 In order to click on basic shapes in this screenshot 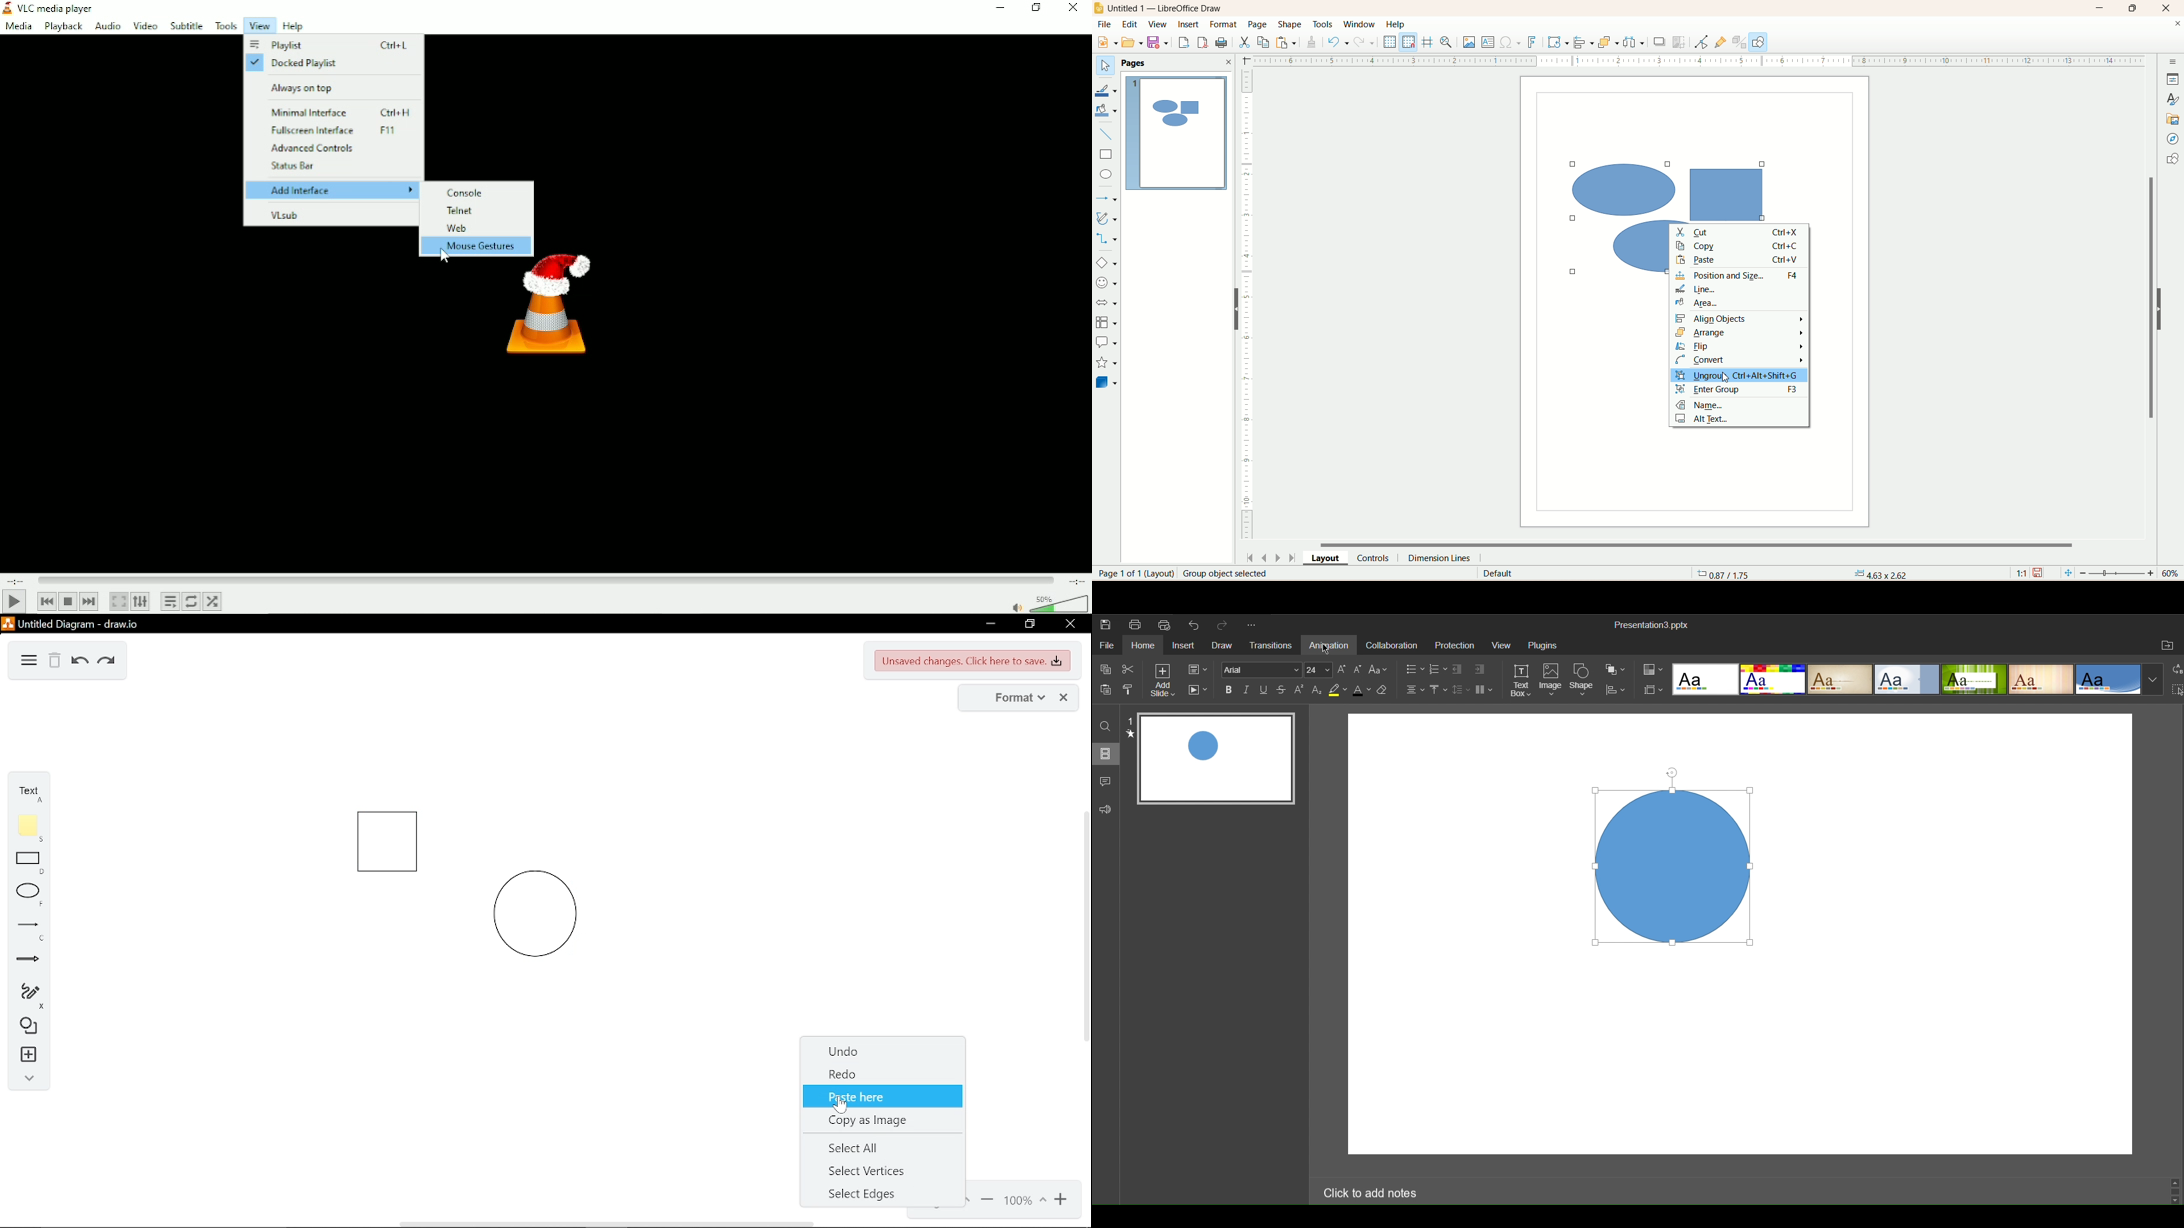, I will do `click(1106, 264)`.